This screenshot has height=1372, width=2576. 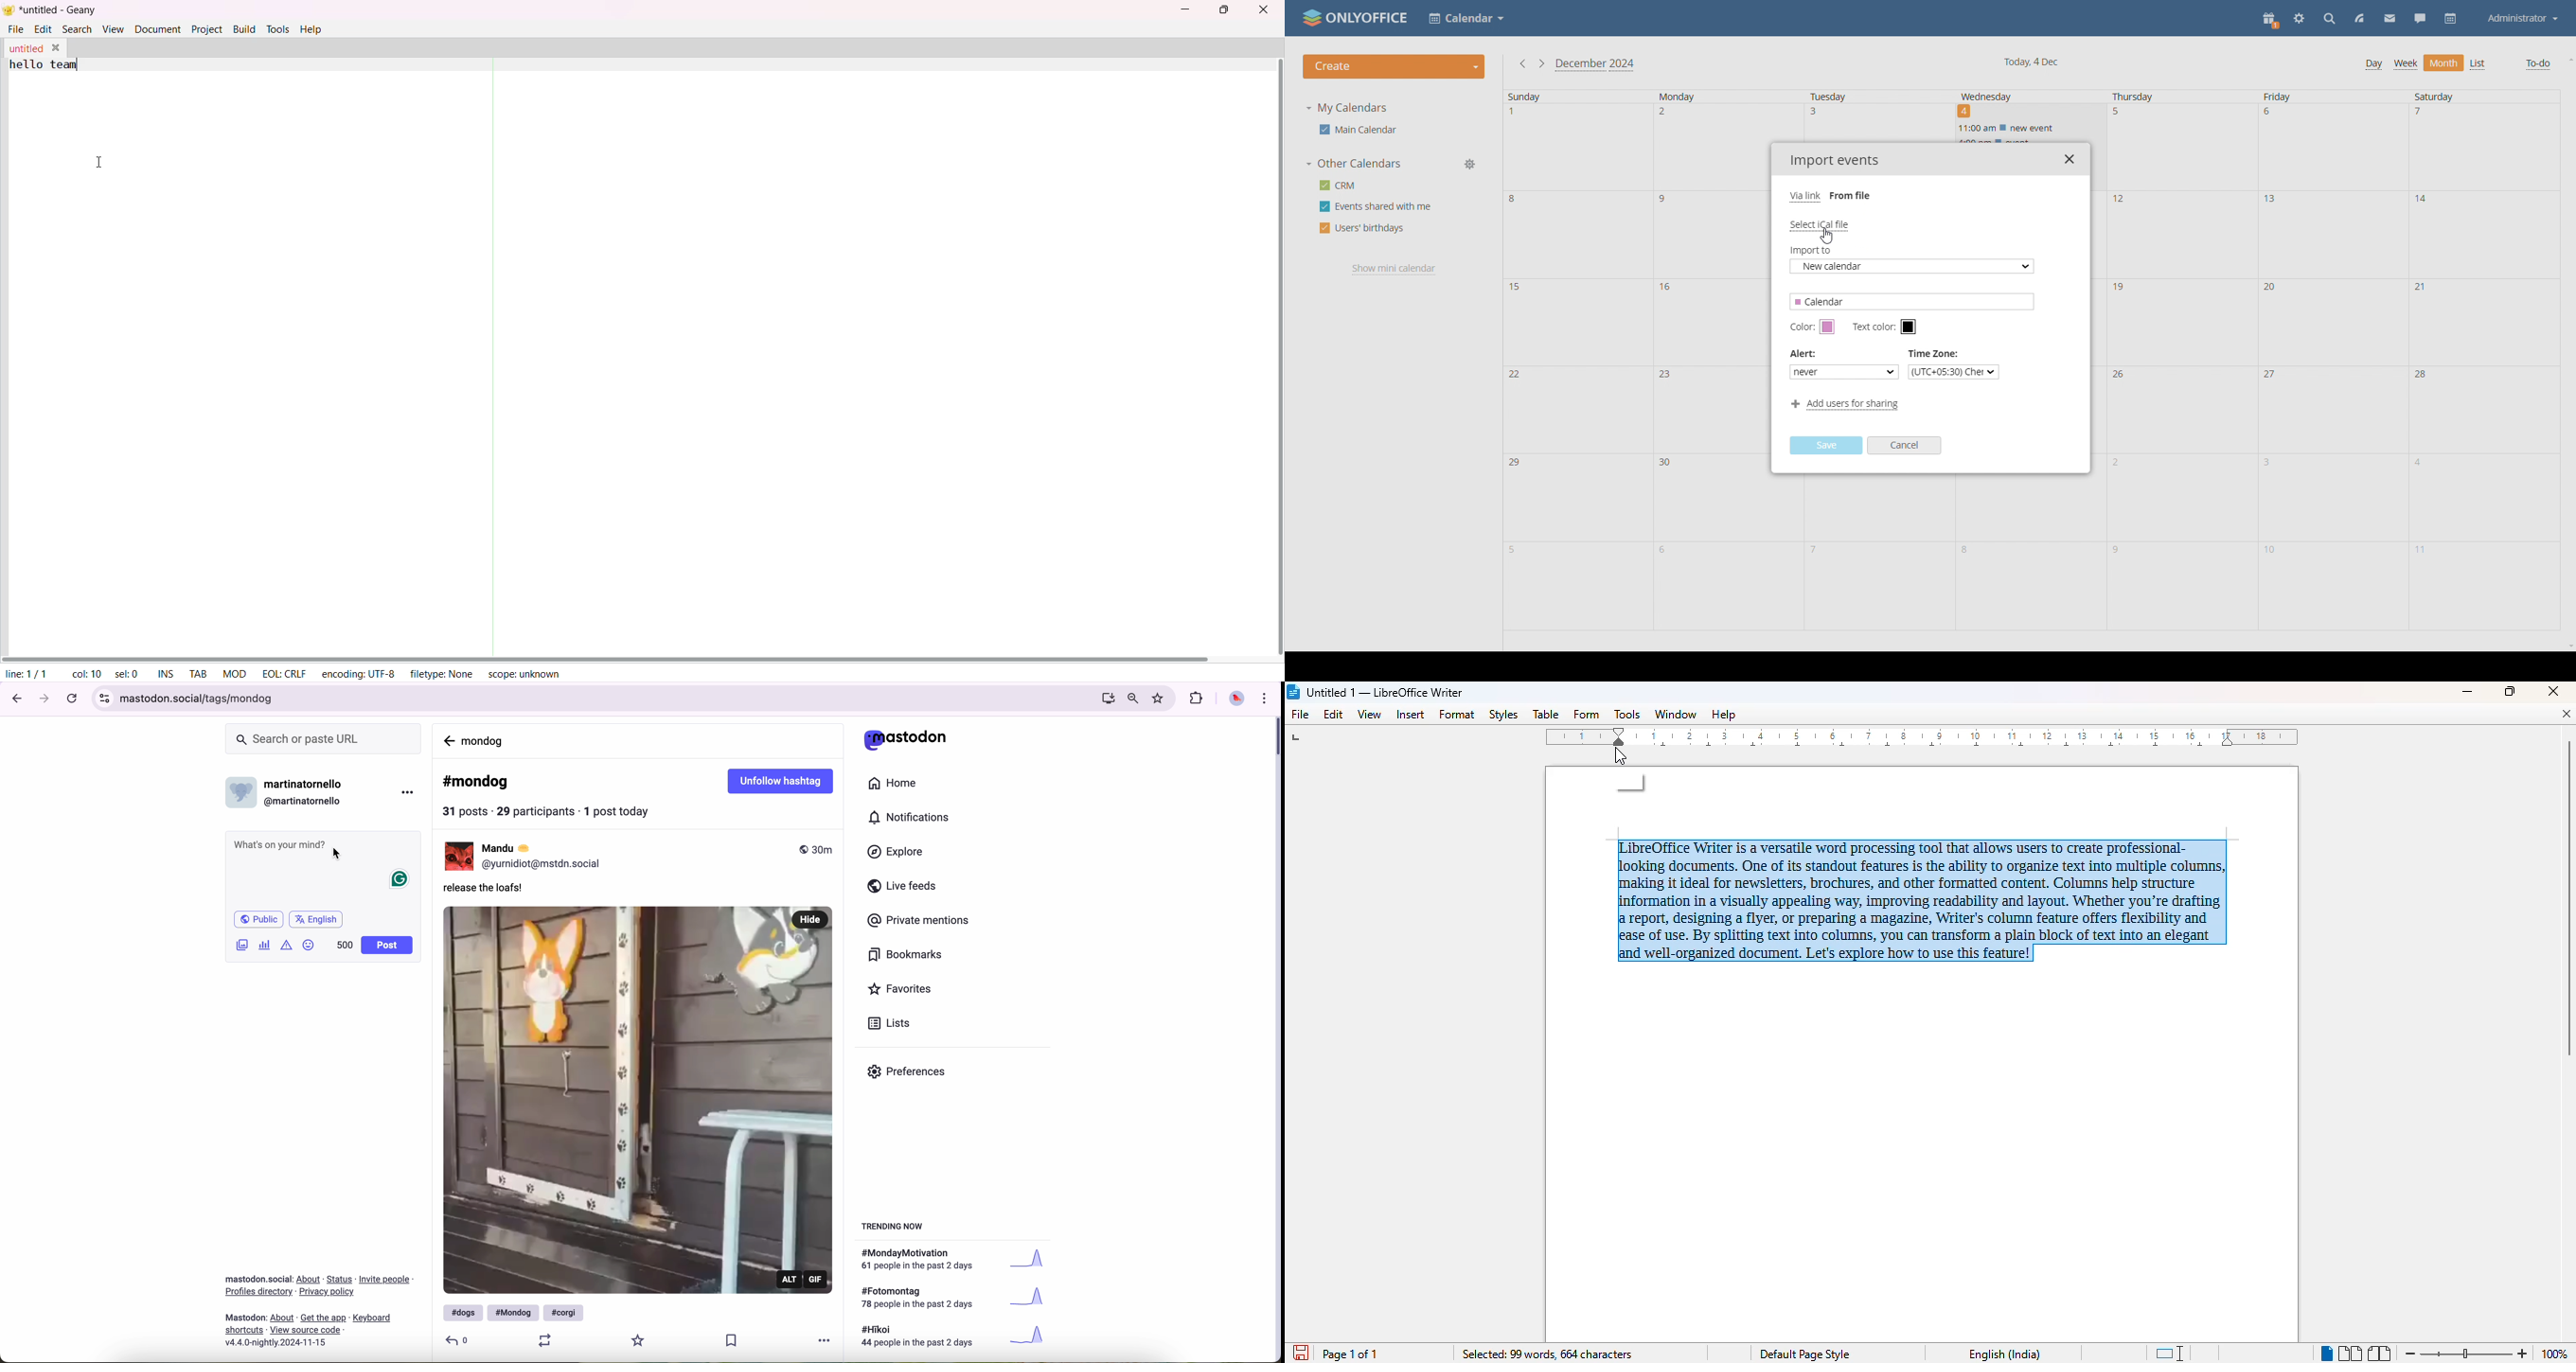 I want to click on more options, so click(x=828, y=1339).